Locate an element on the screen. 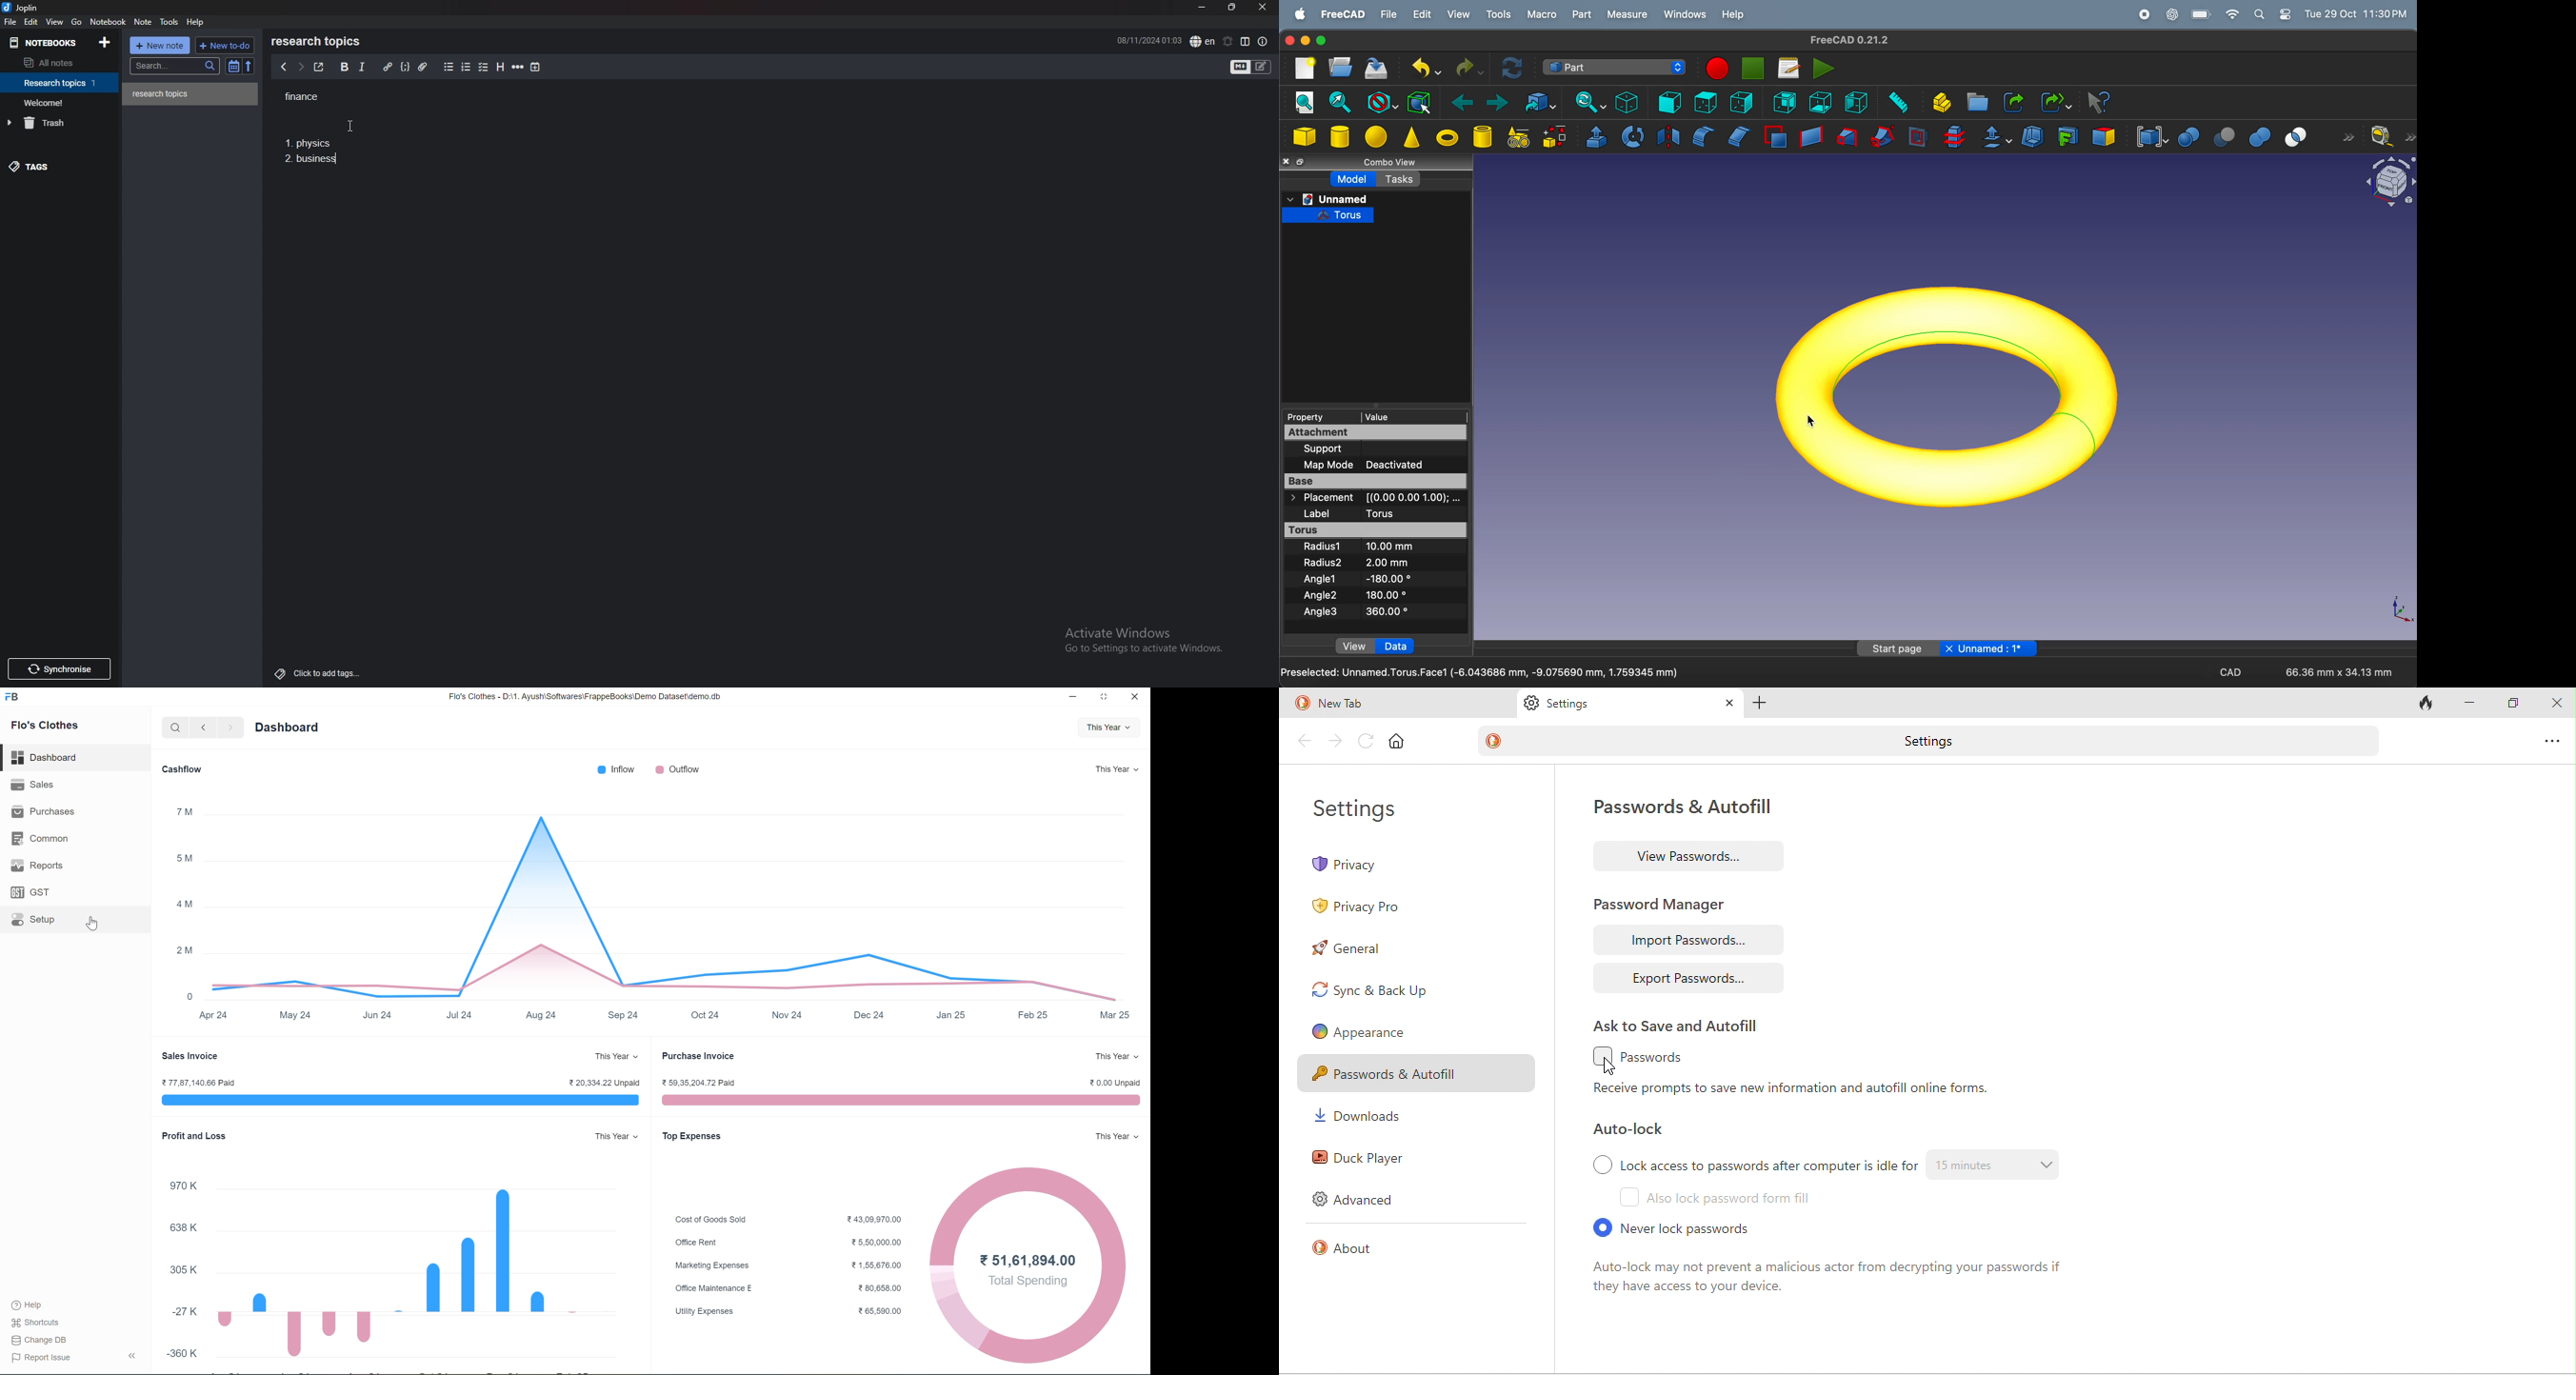 The width and height of the screenshot is (2576, 1400). horizontal rule is located at coordinates (519, 67).